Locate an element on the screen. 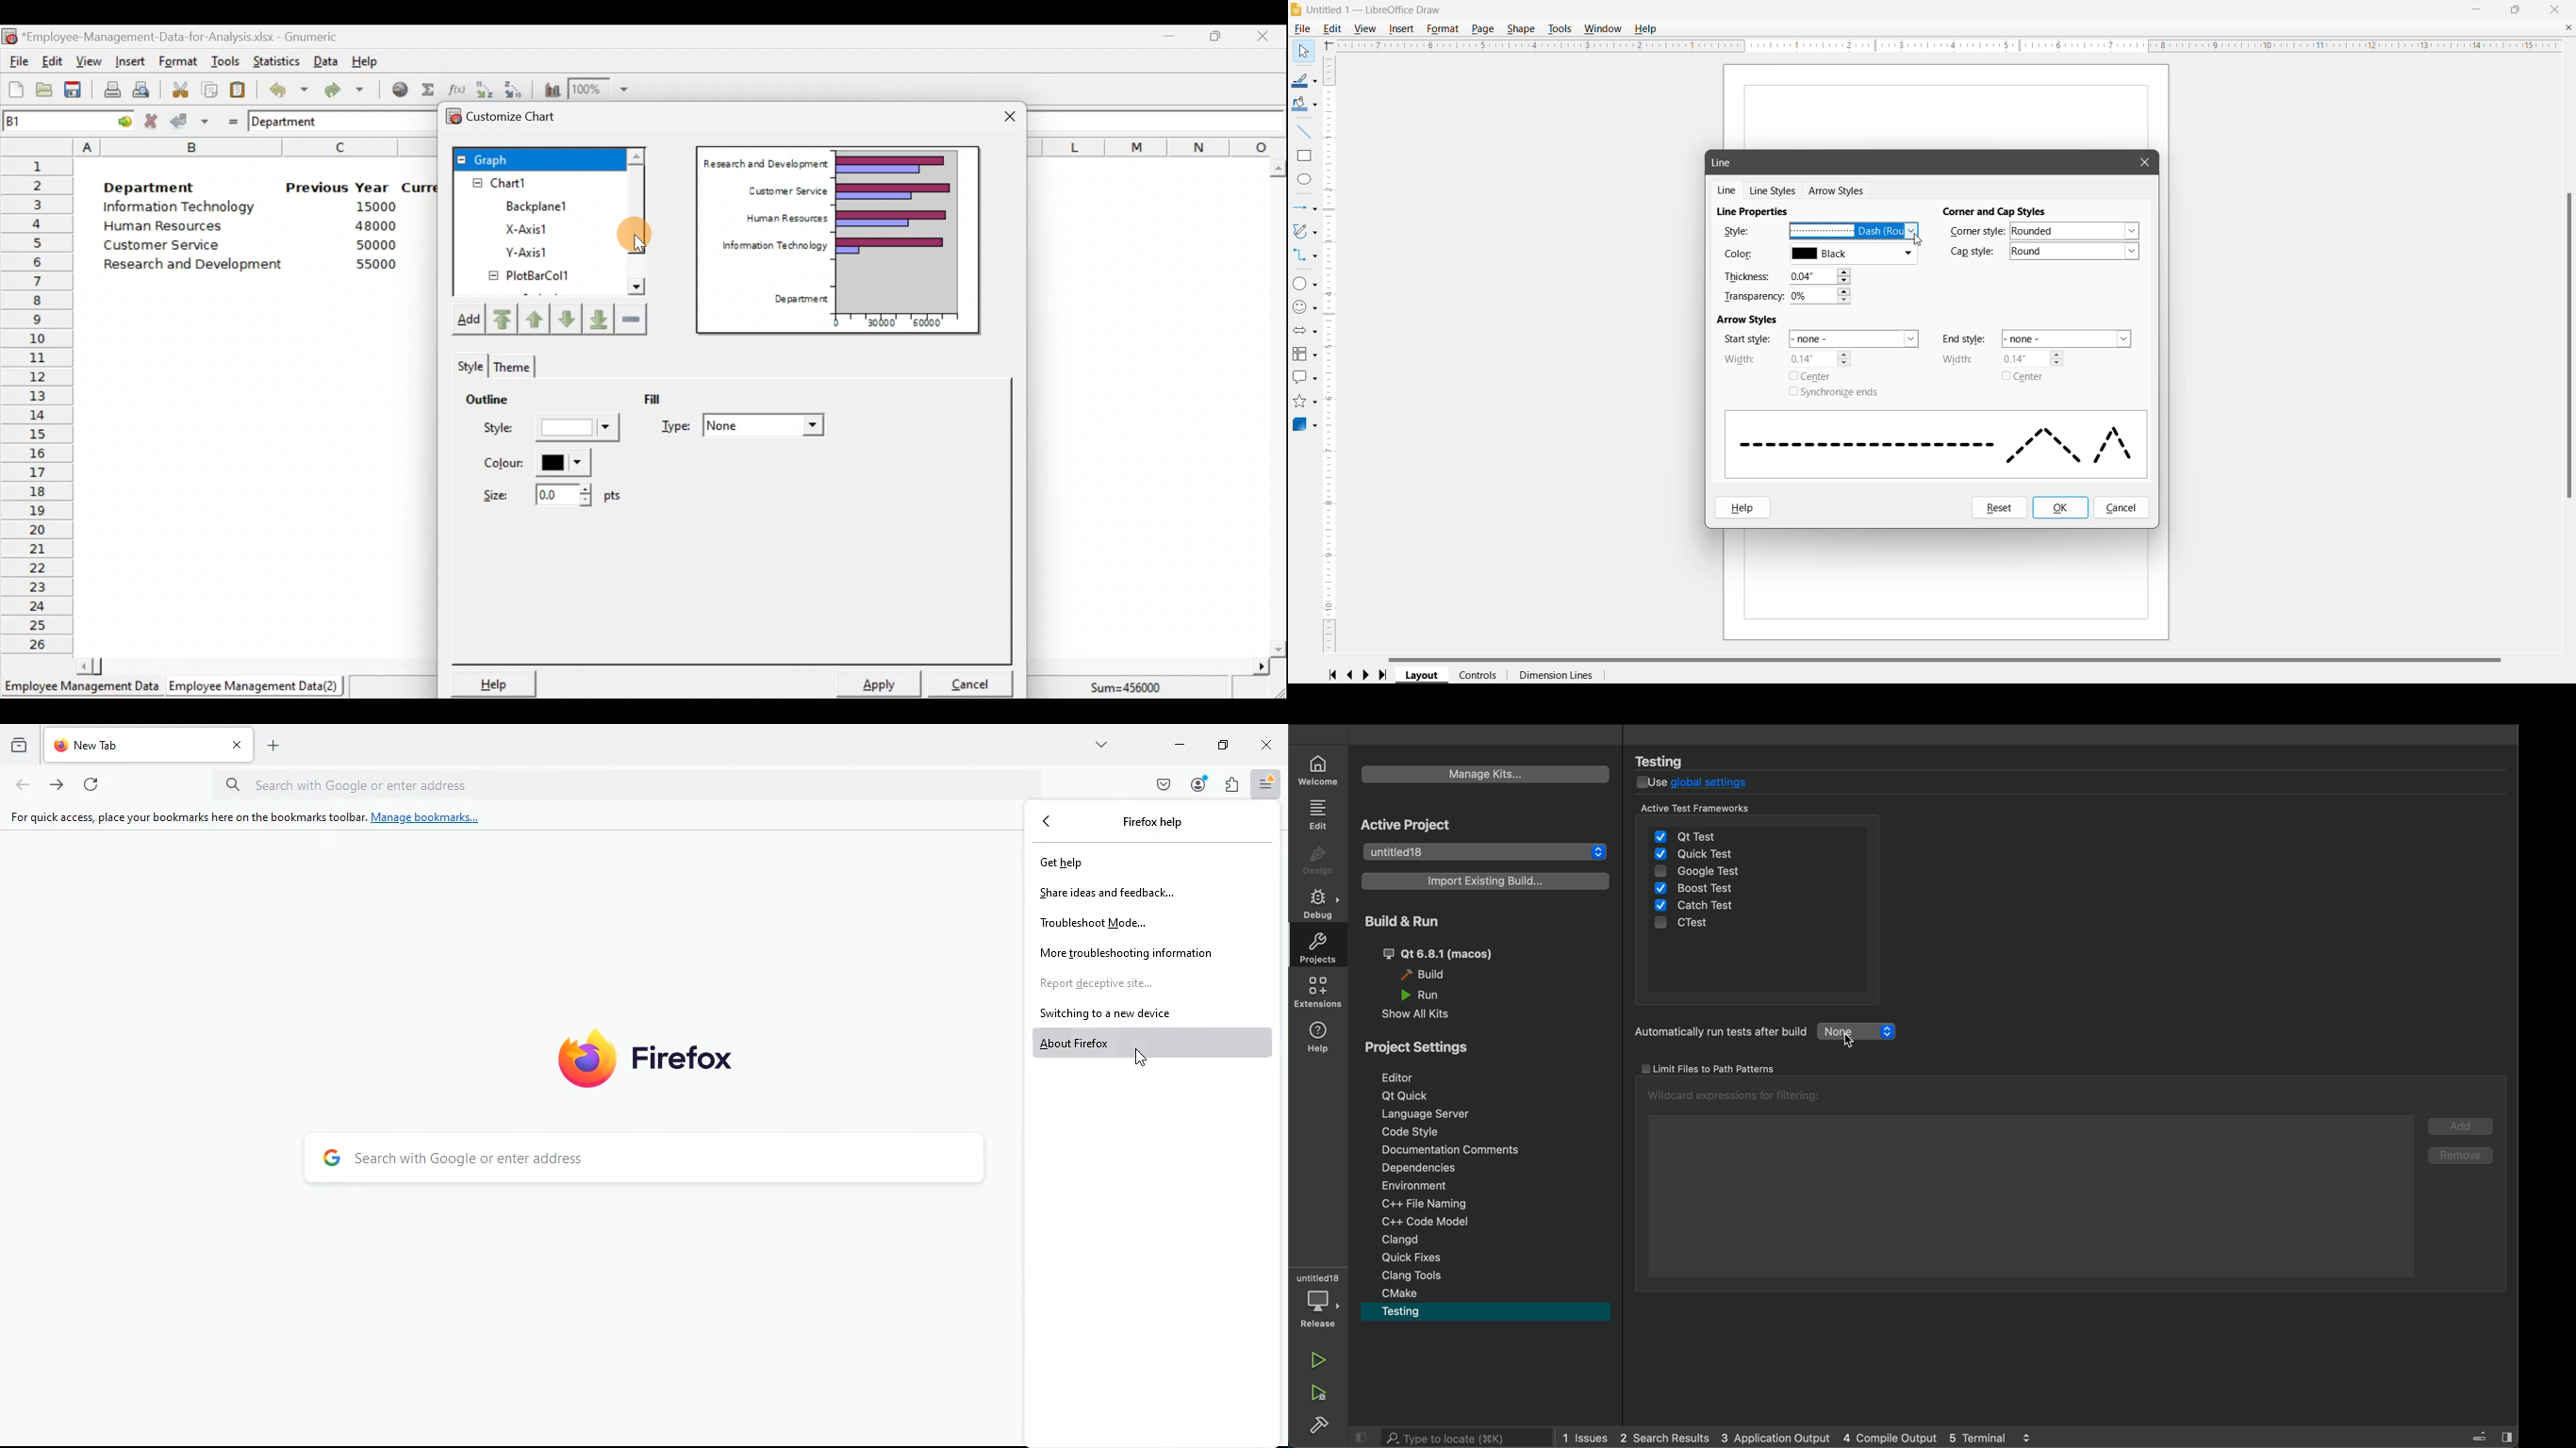 The image size is (2576, 1456). Size is located at coordinates (548, 493).